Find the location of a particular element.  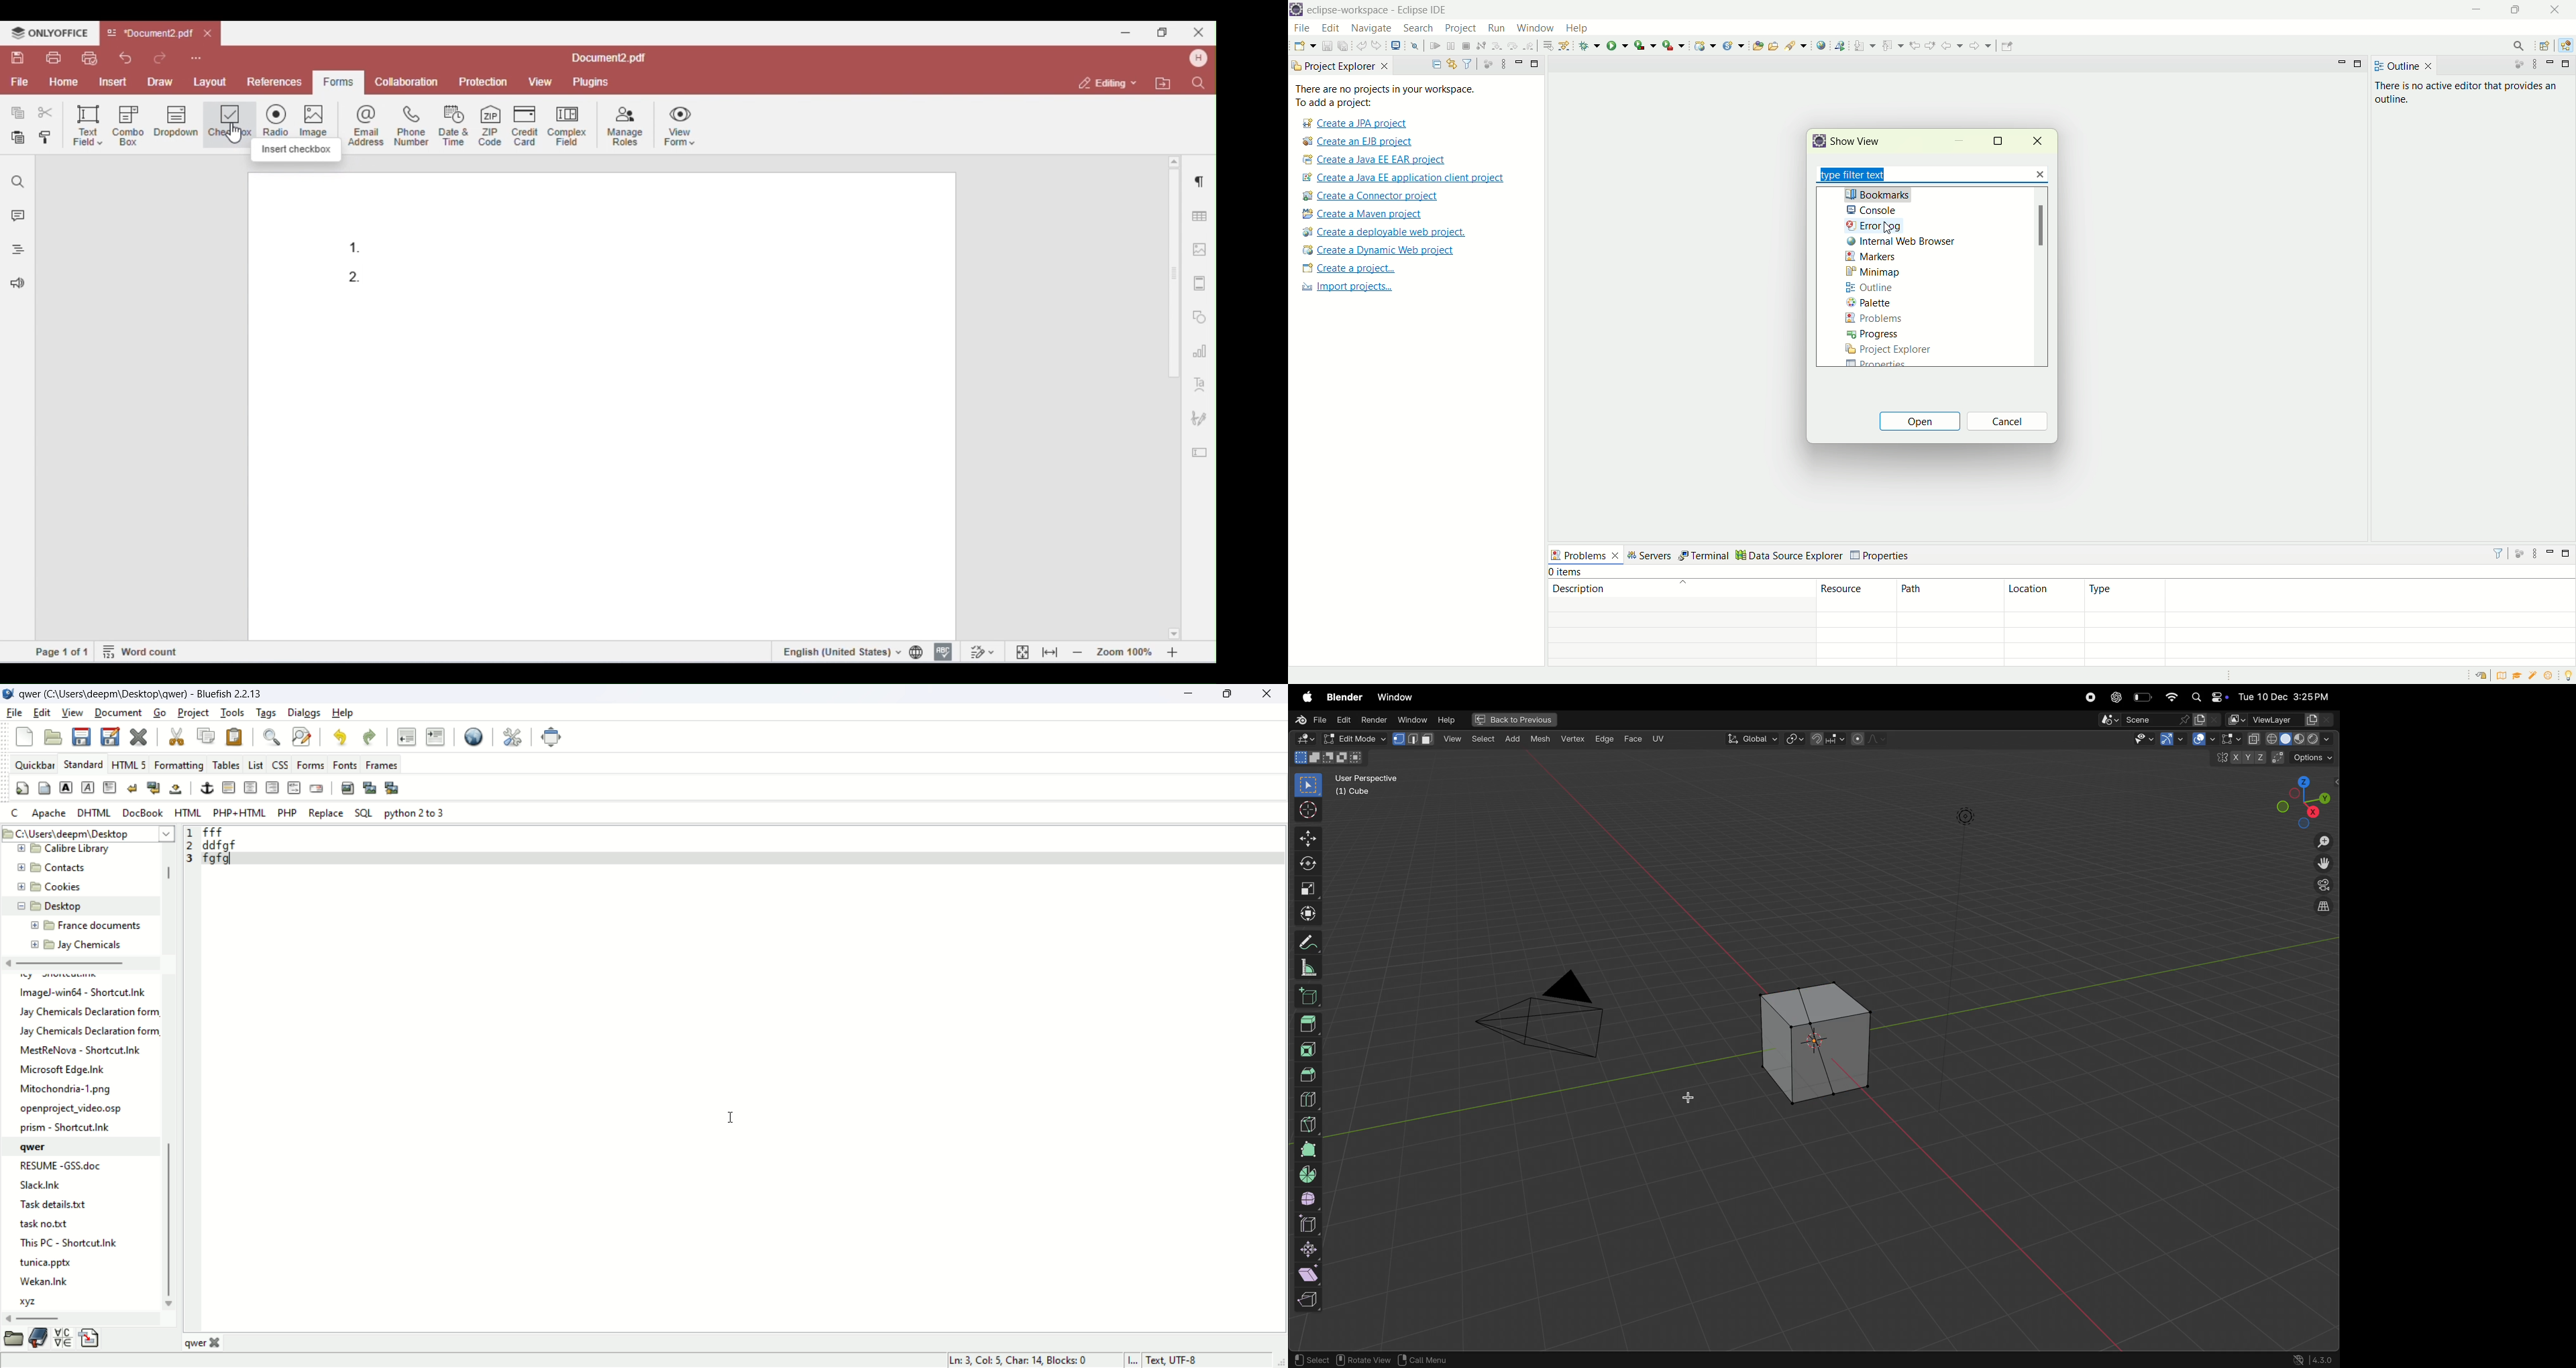

task no.txt is located at coordinates (46, 1226).